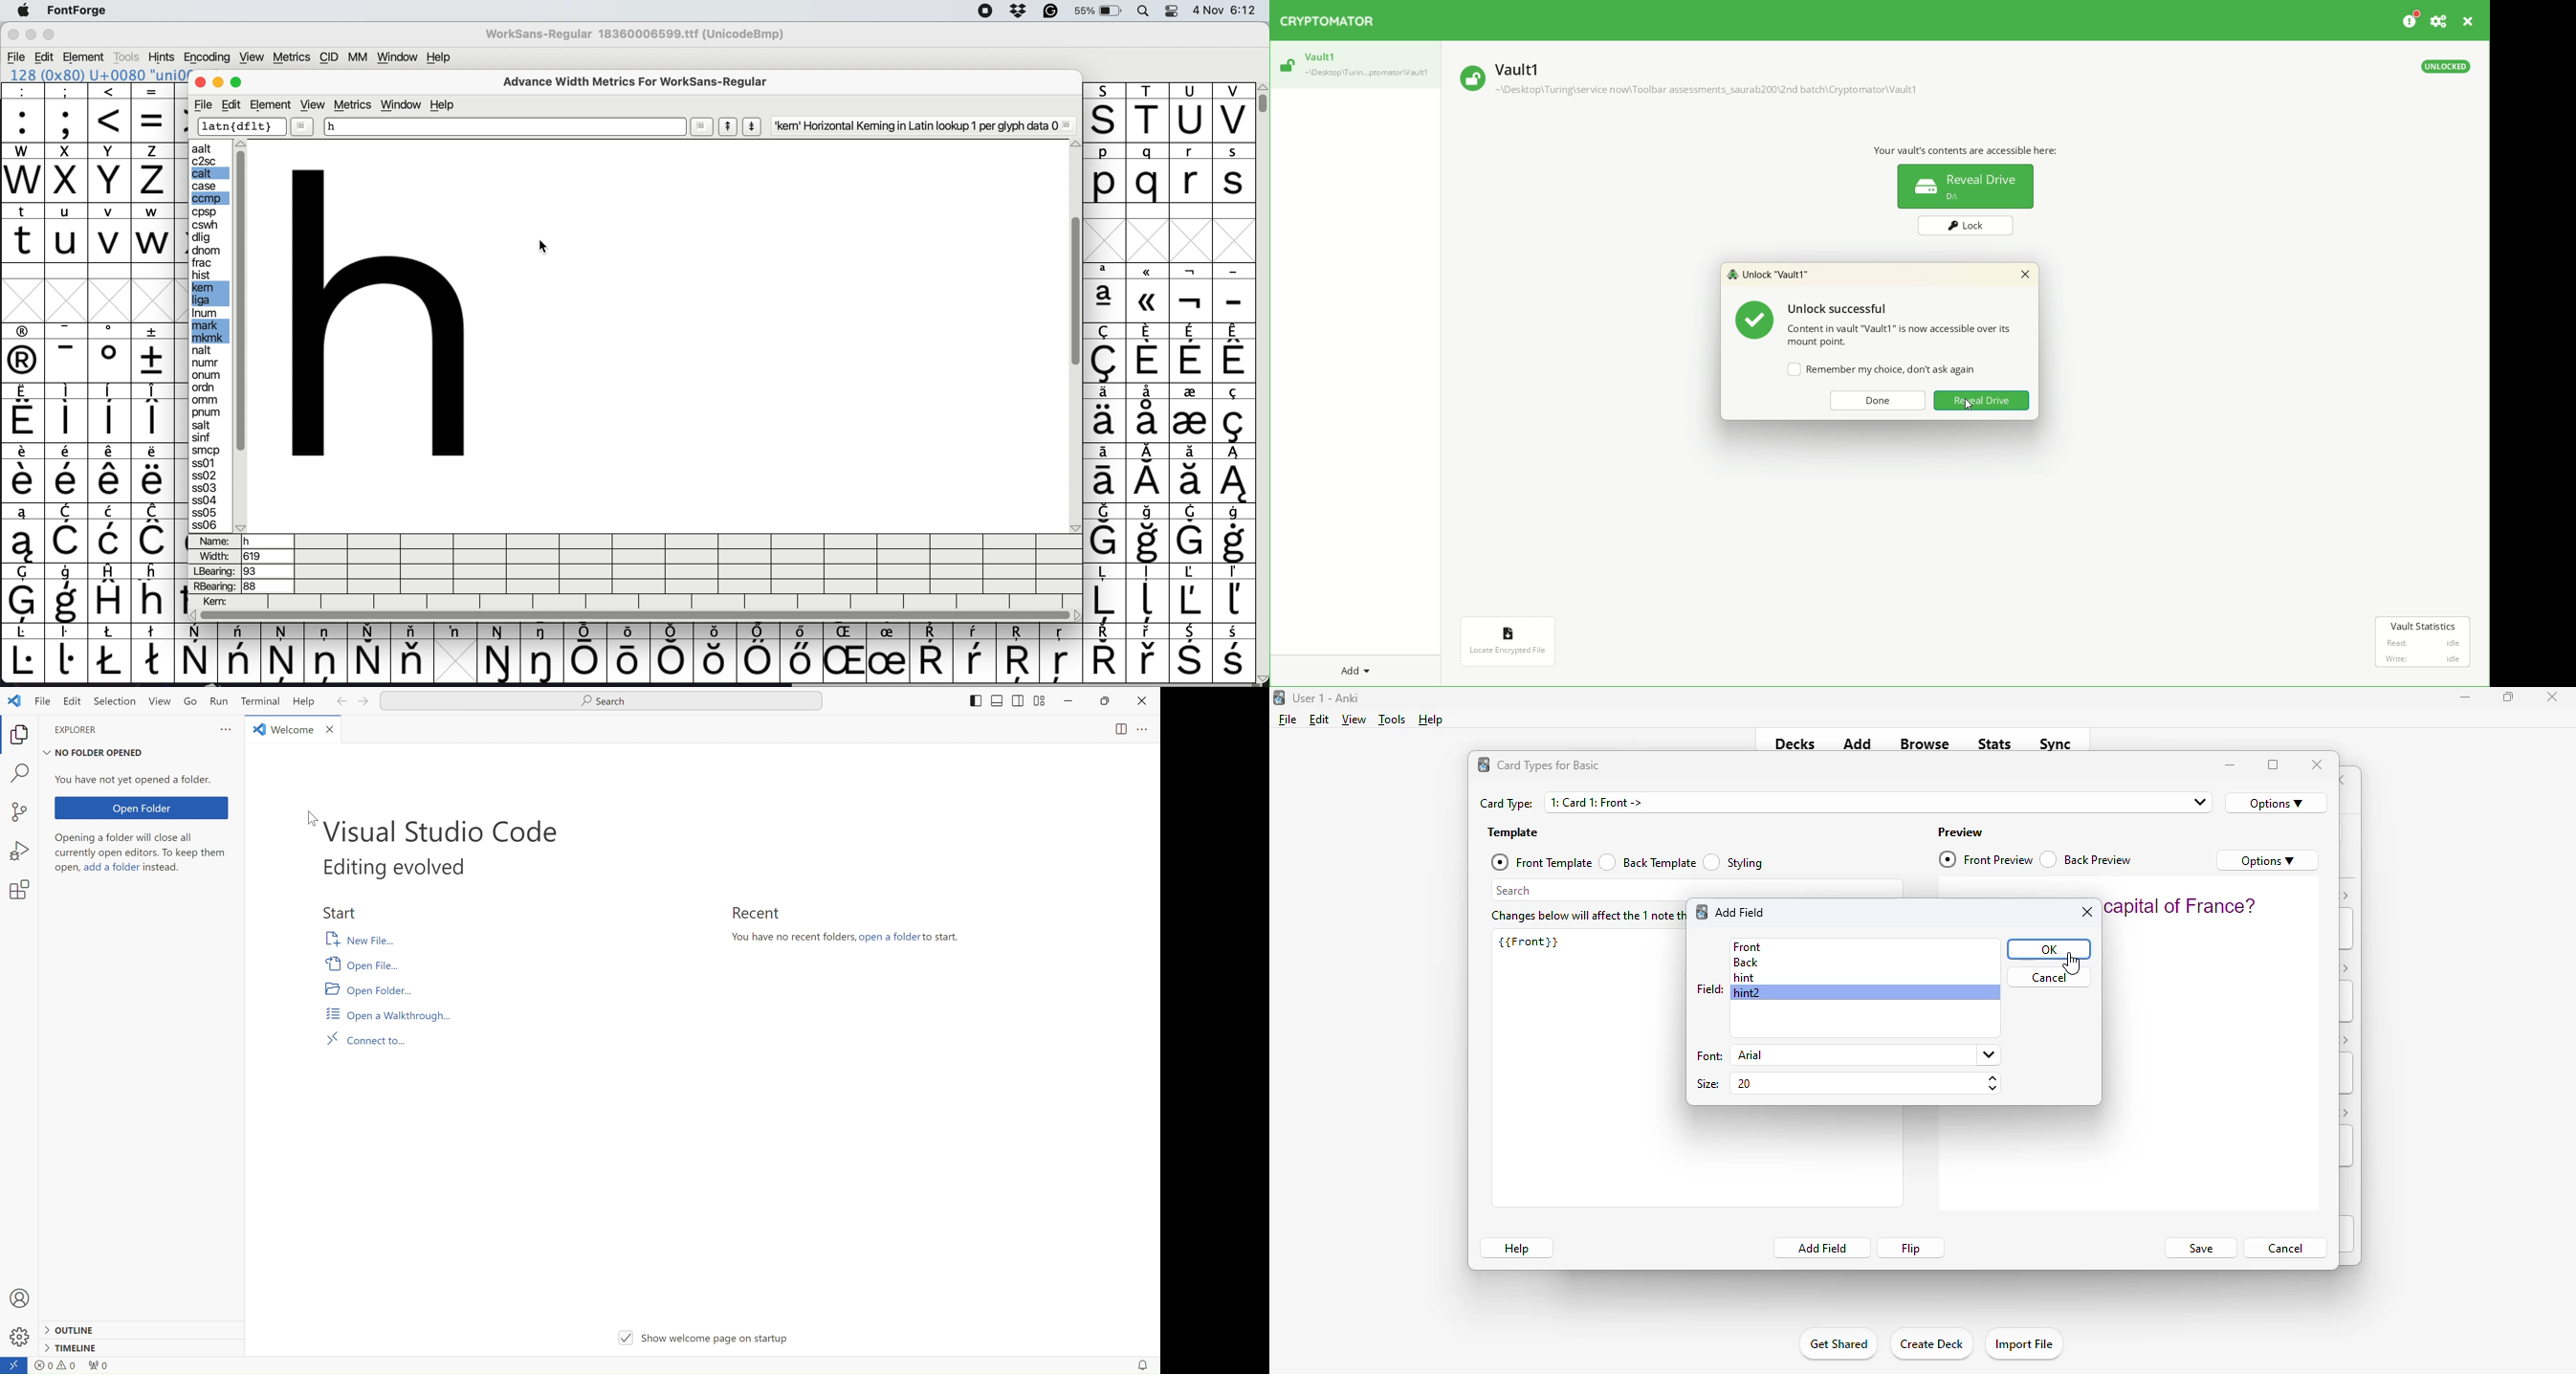  I want to click on special characters, so click(90, 573).